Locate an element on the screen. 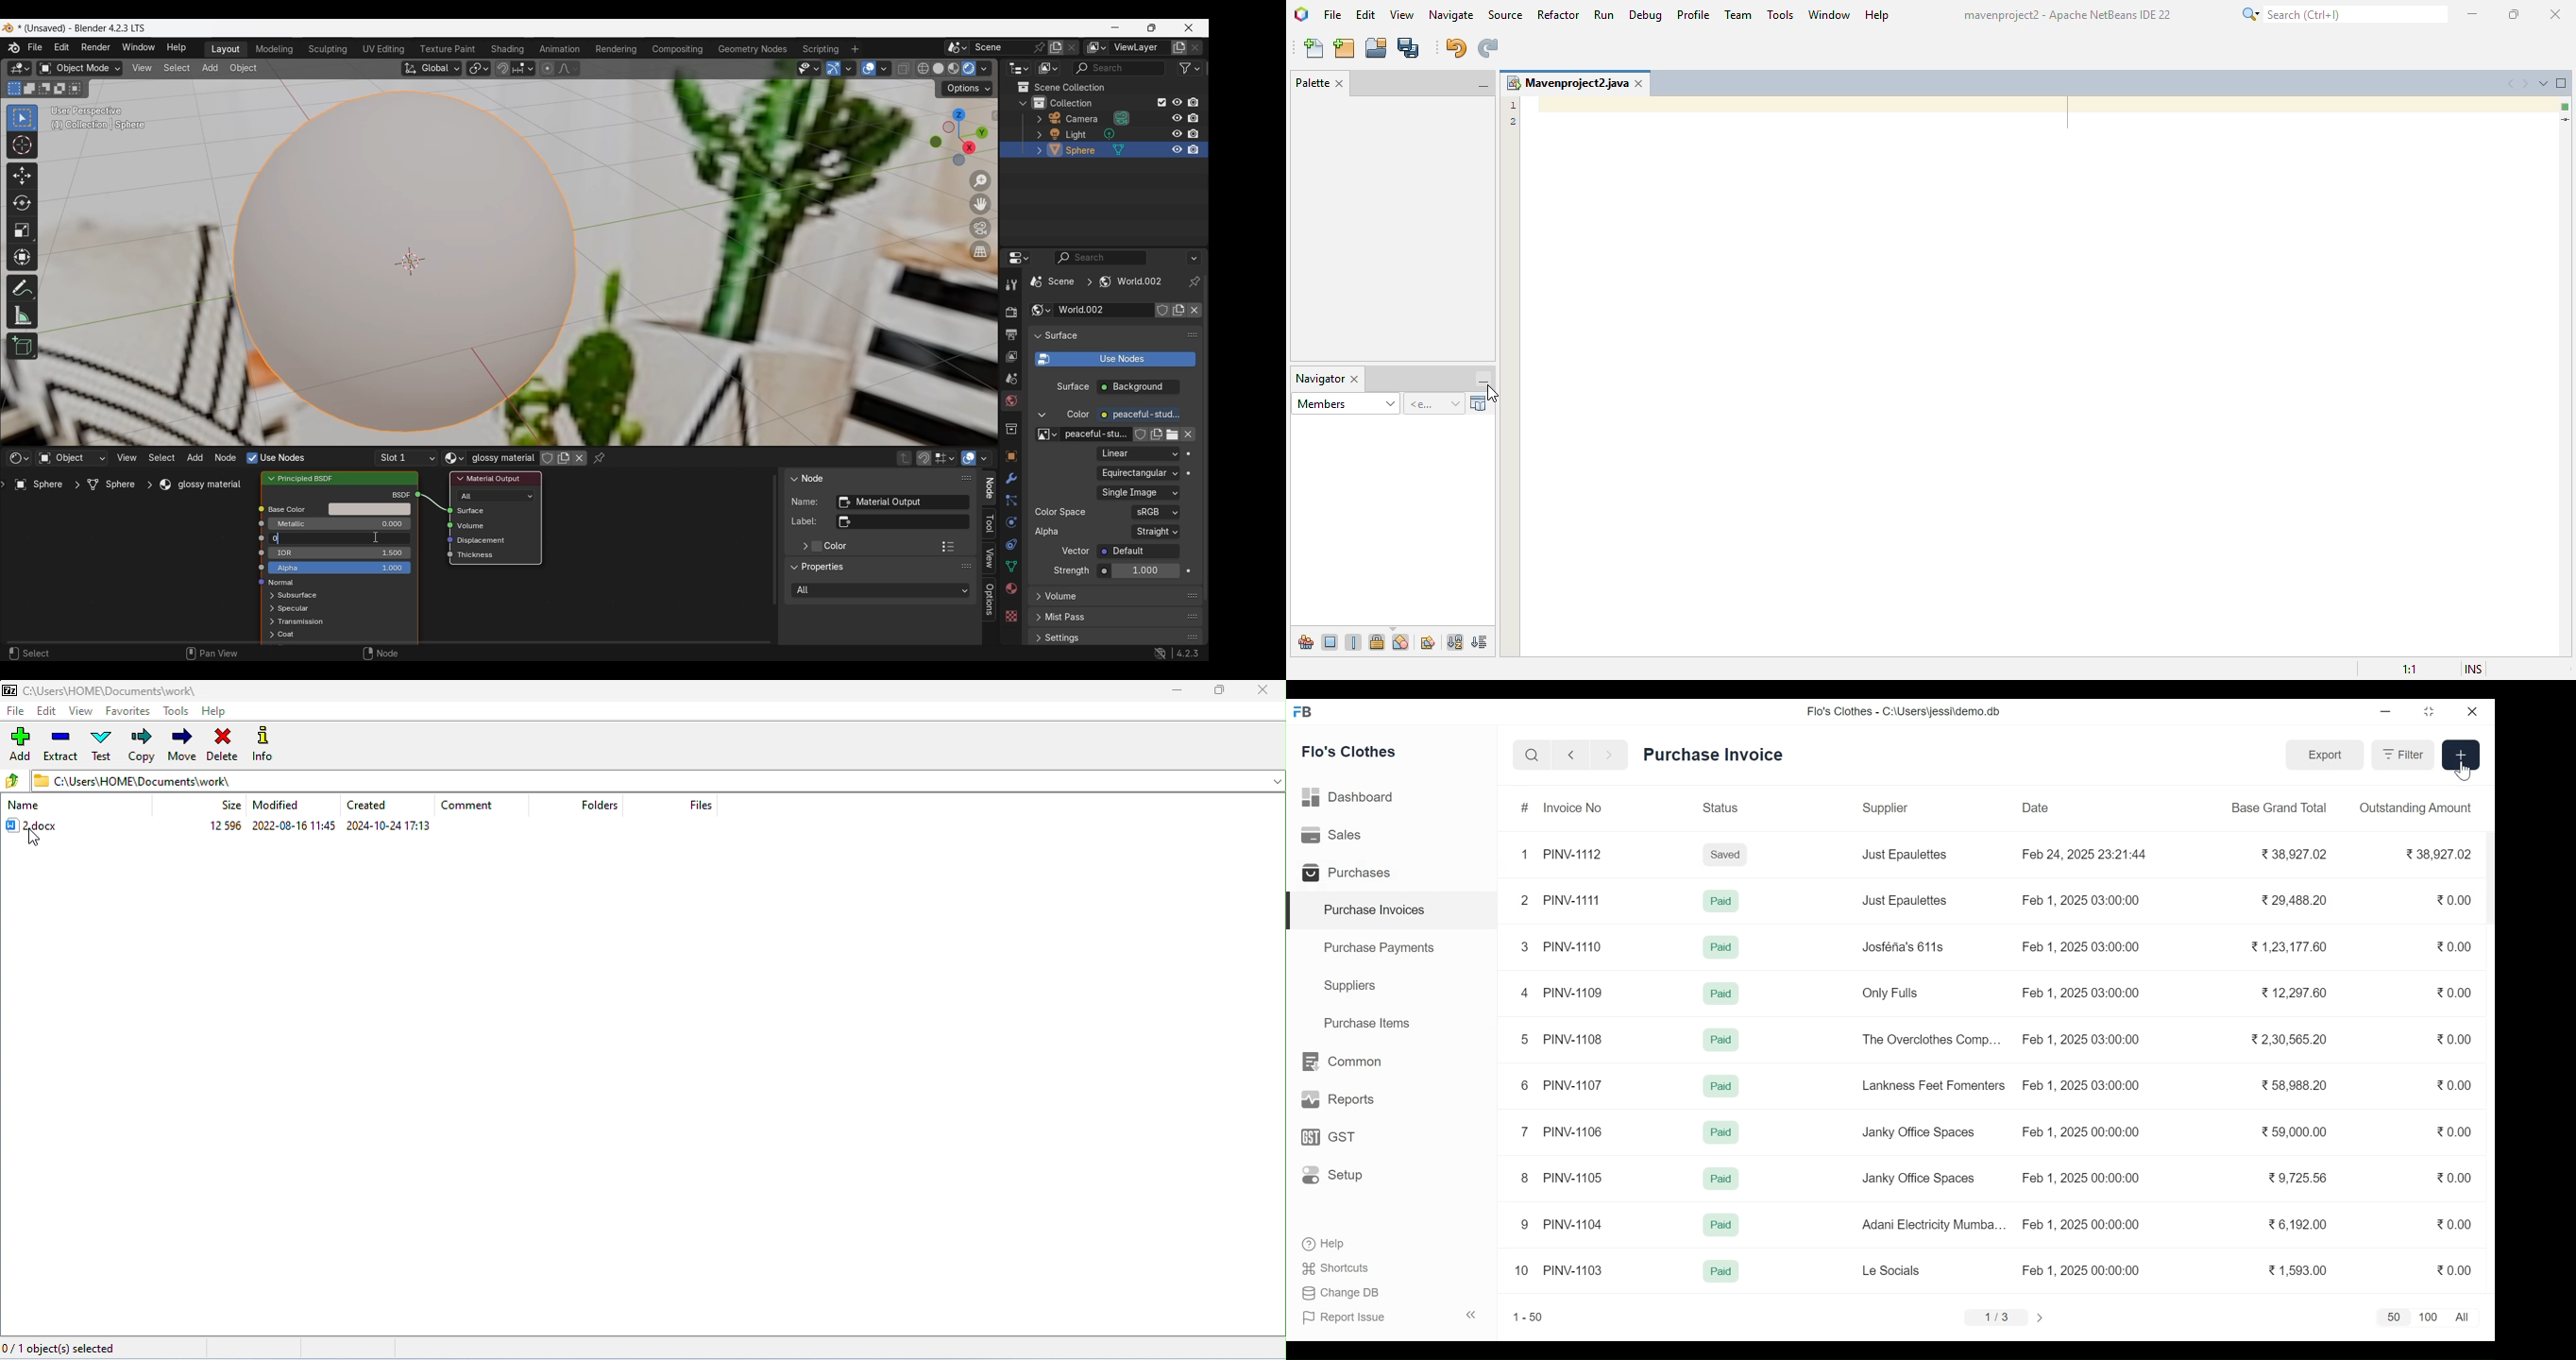 This screenshot has height=1372, width=2576. Transformation orientation: global is located at coordinates (431, 69).